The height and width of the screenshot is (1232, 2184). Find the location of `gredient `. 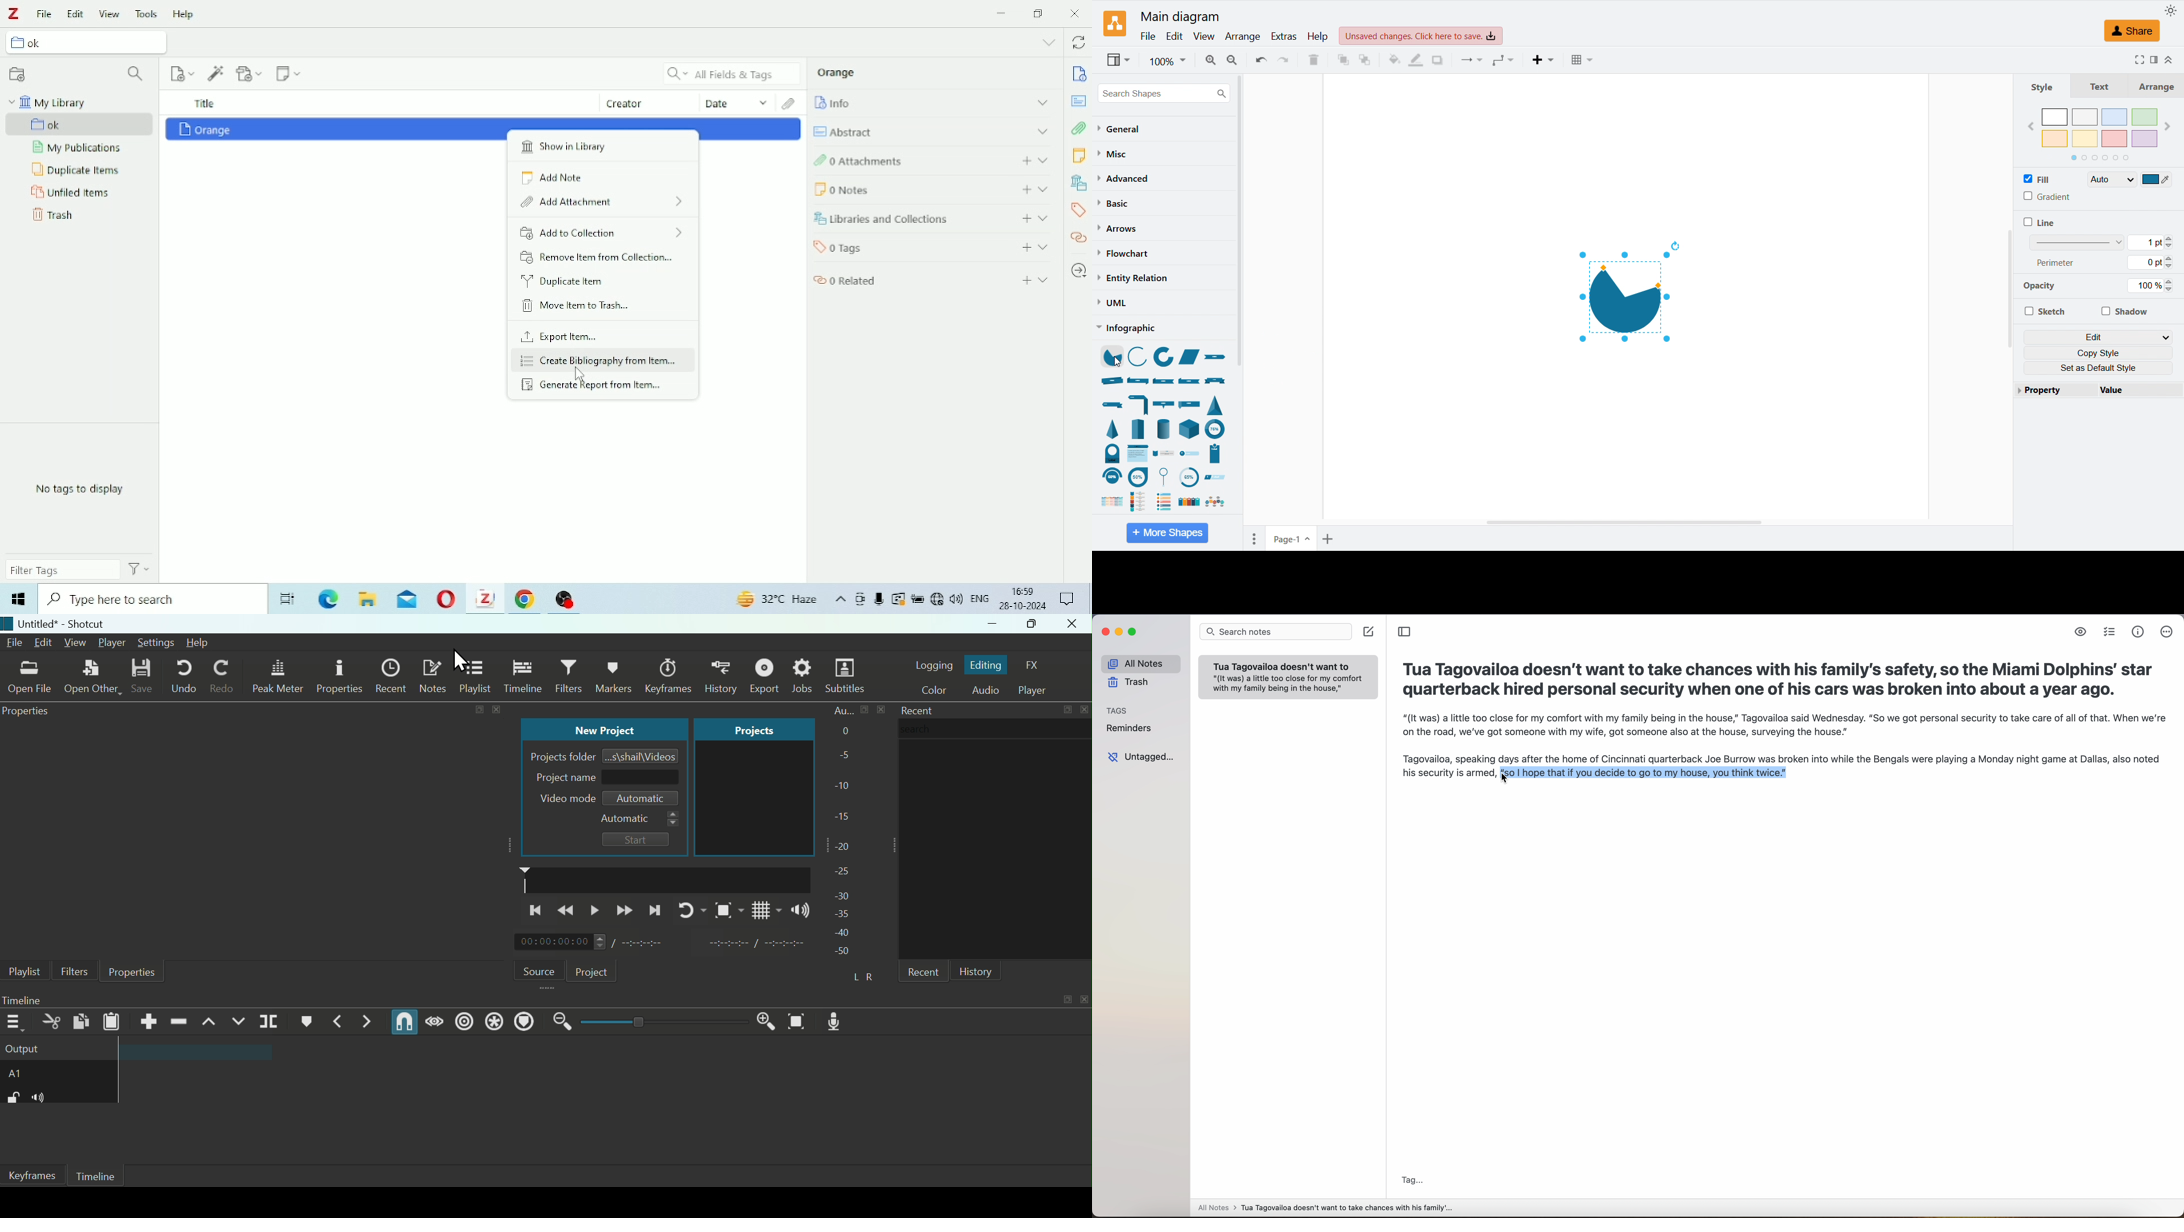

gredient  is located at coordinates (2048, 197).